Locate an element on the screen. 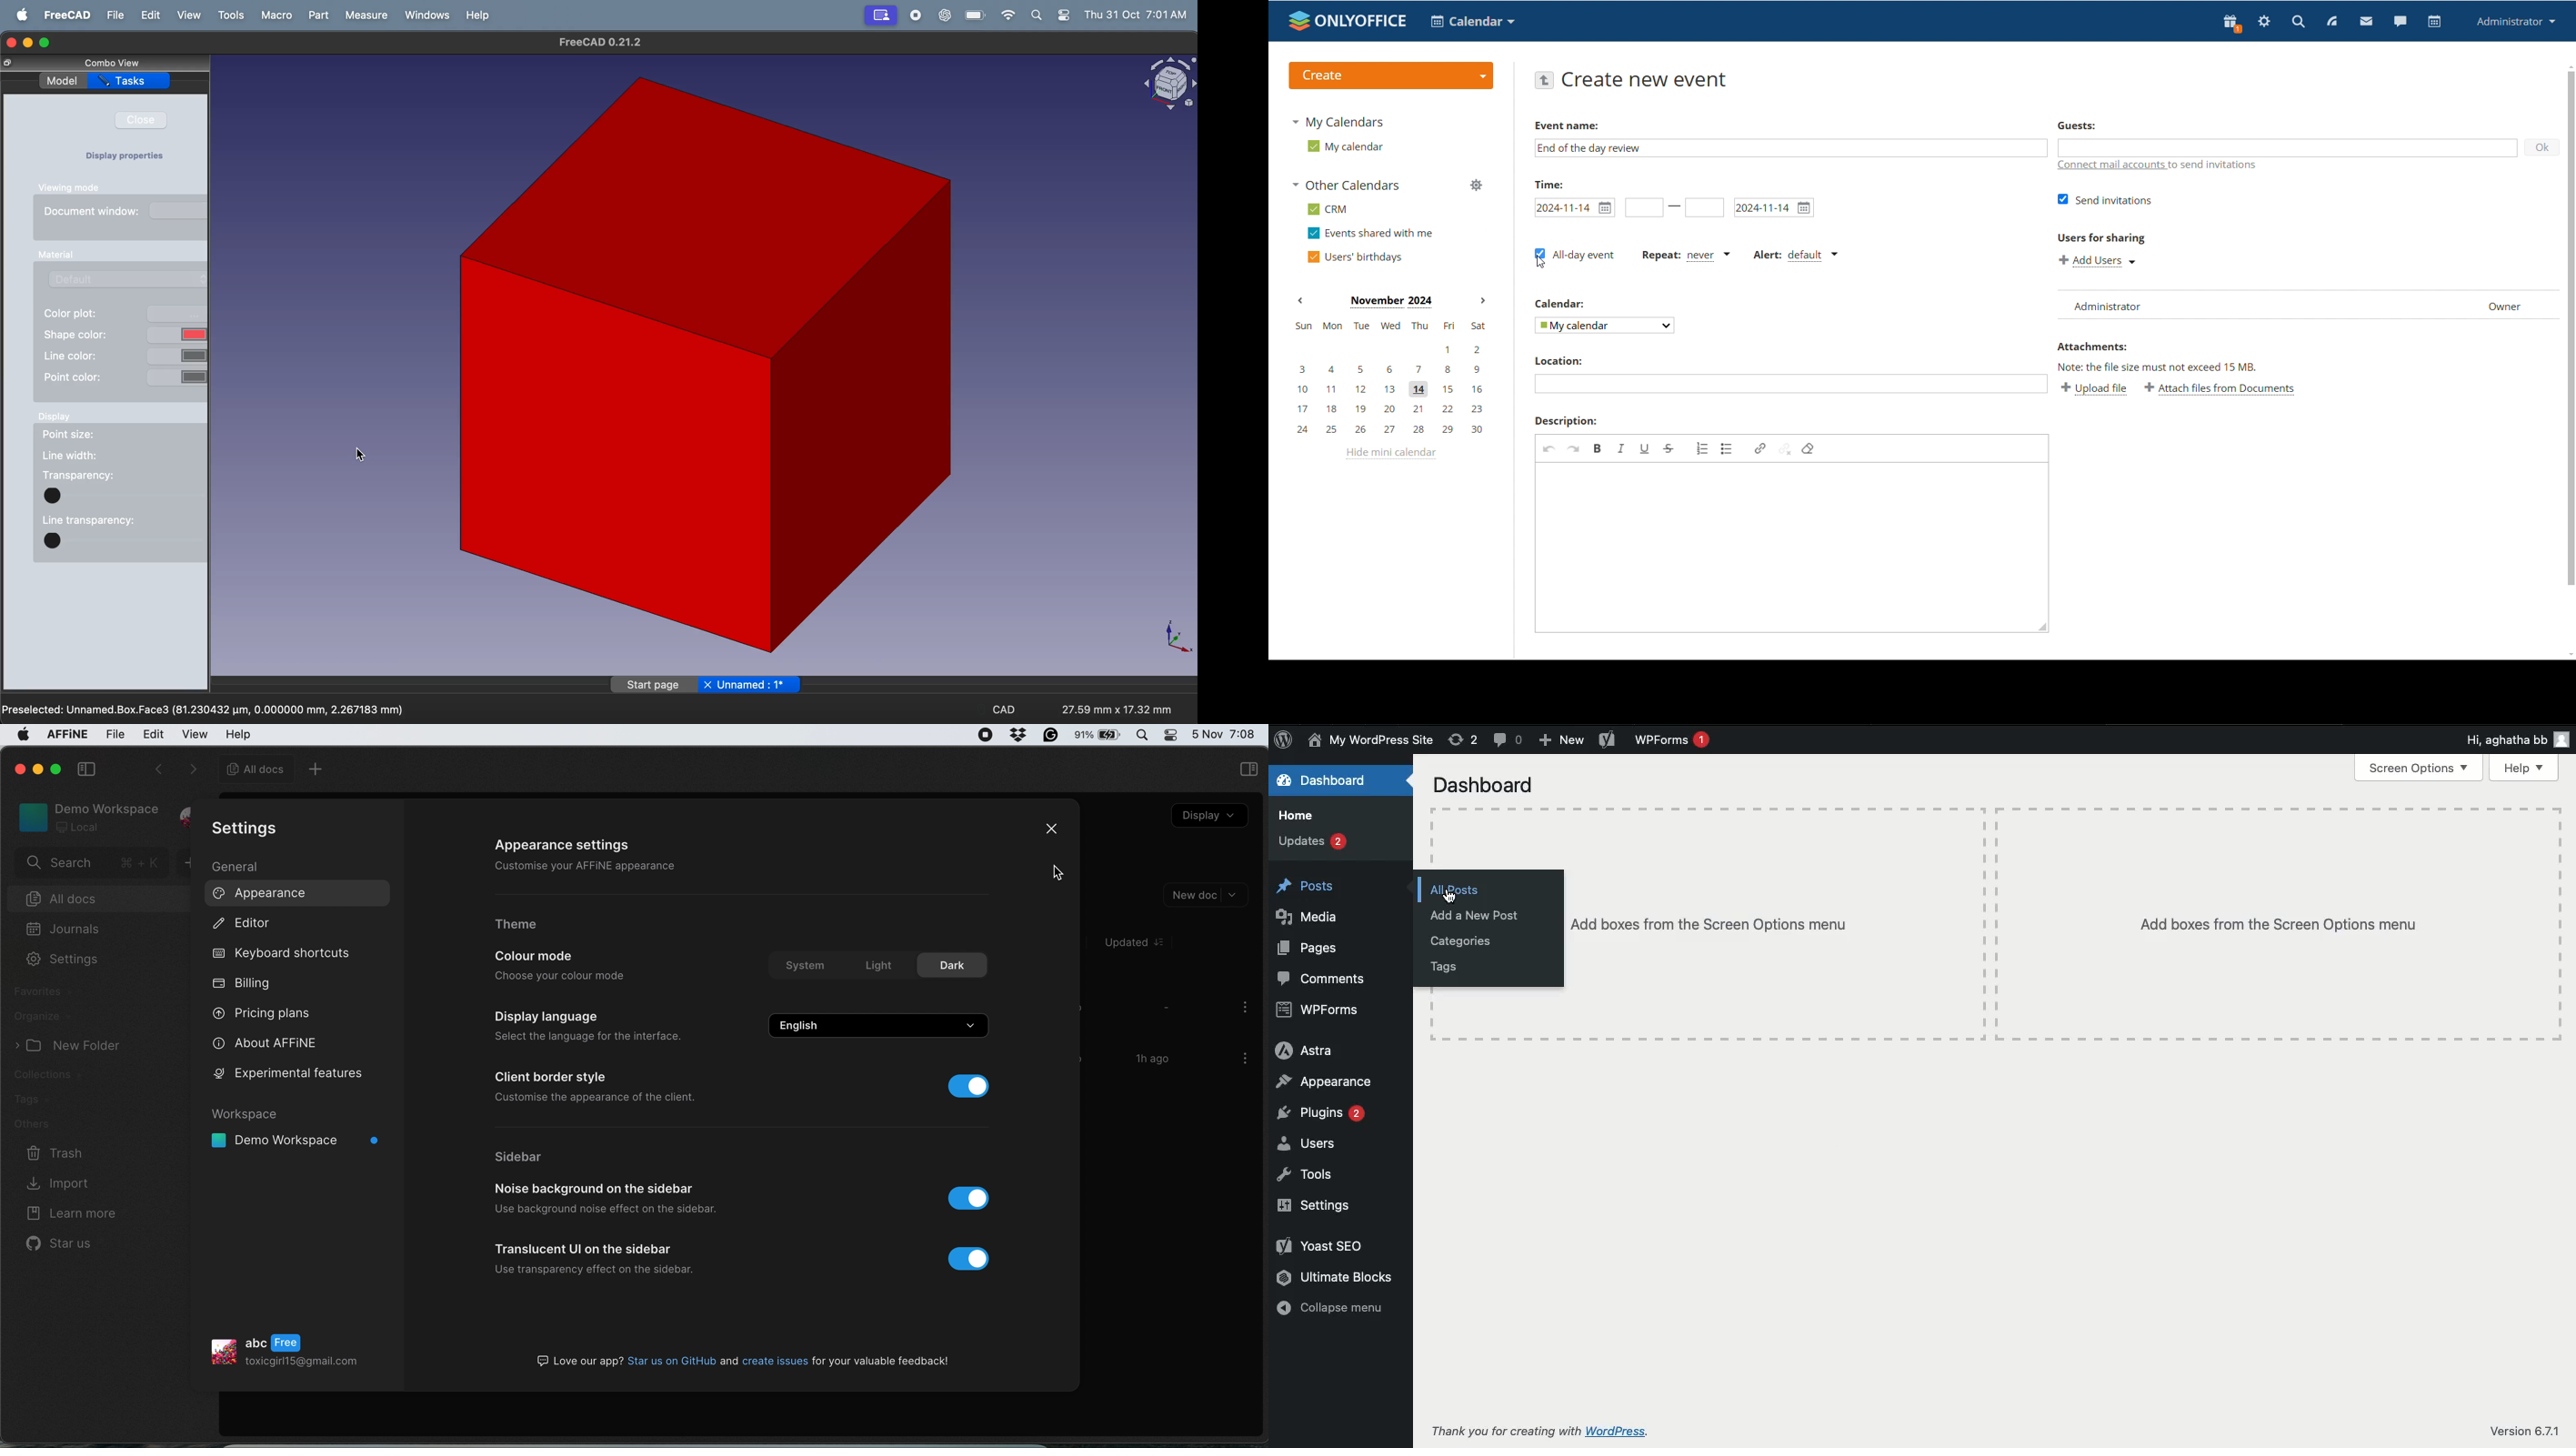 The width and height of the screenshot is (2576, 1456). resize box is located at coordinates (2039, 630).